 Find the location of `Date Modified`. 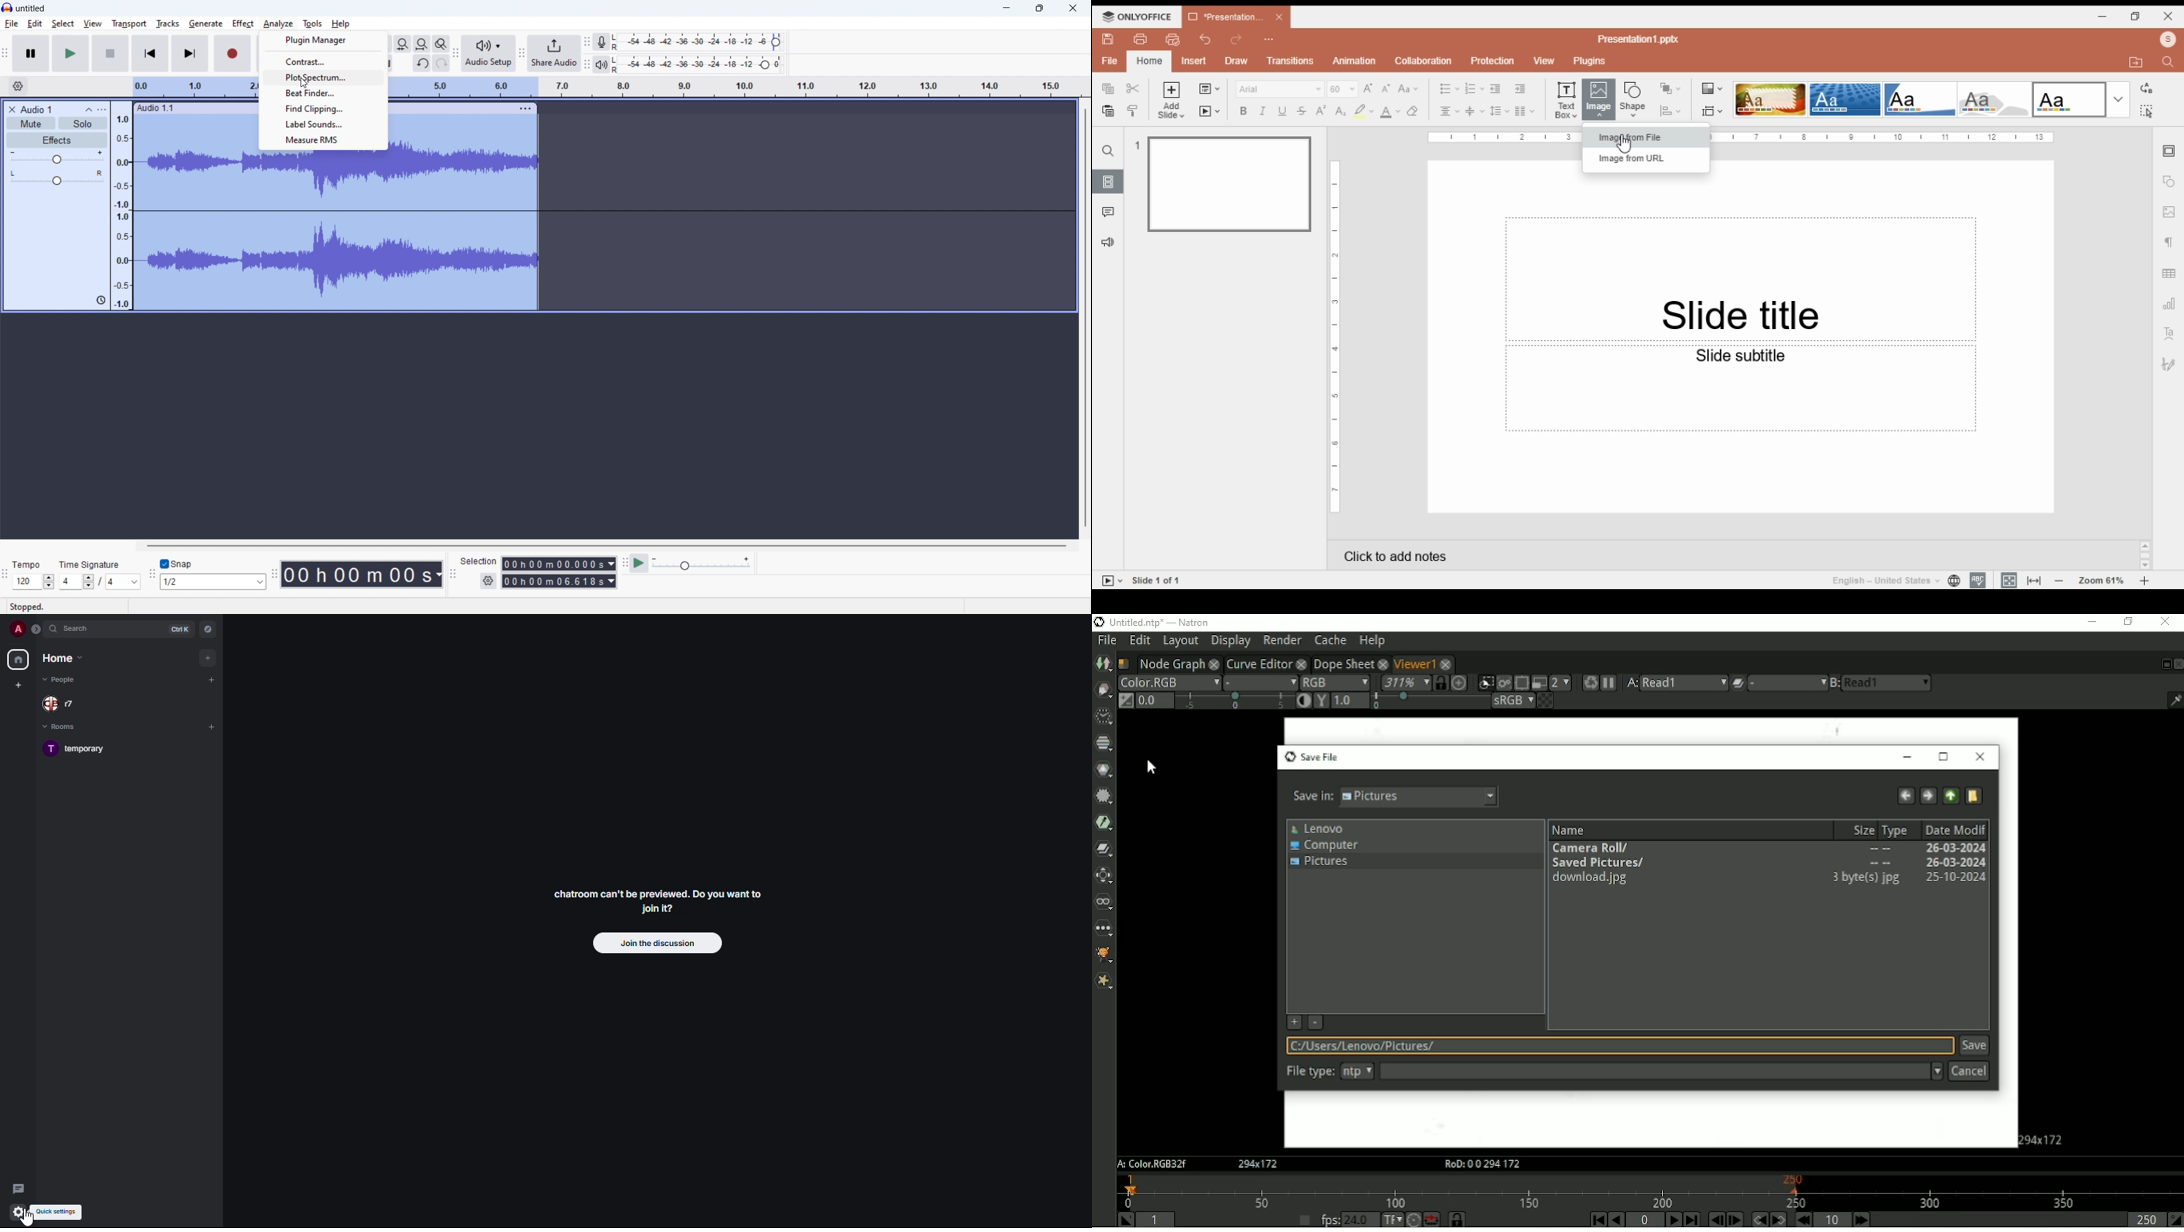

Date Modified is located at coordinates (1955, 829).